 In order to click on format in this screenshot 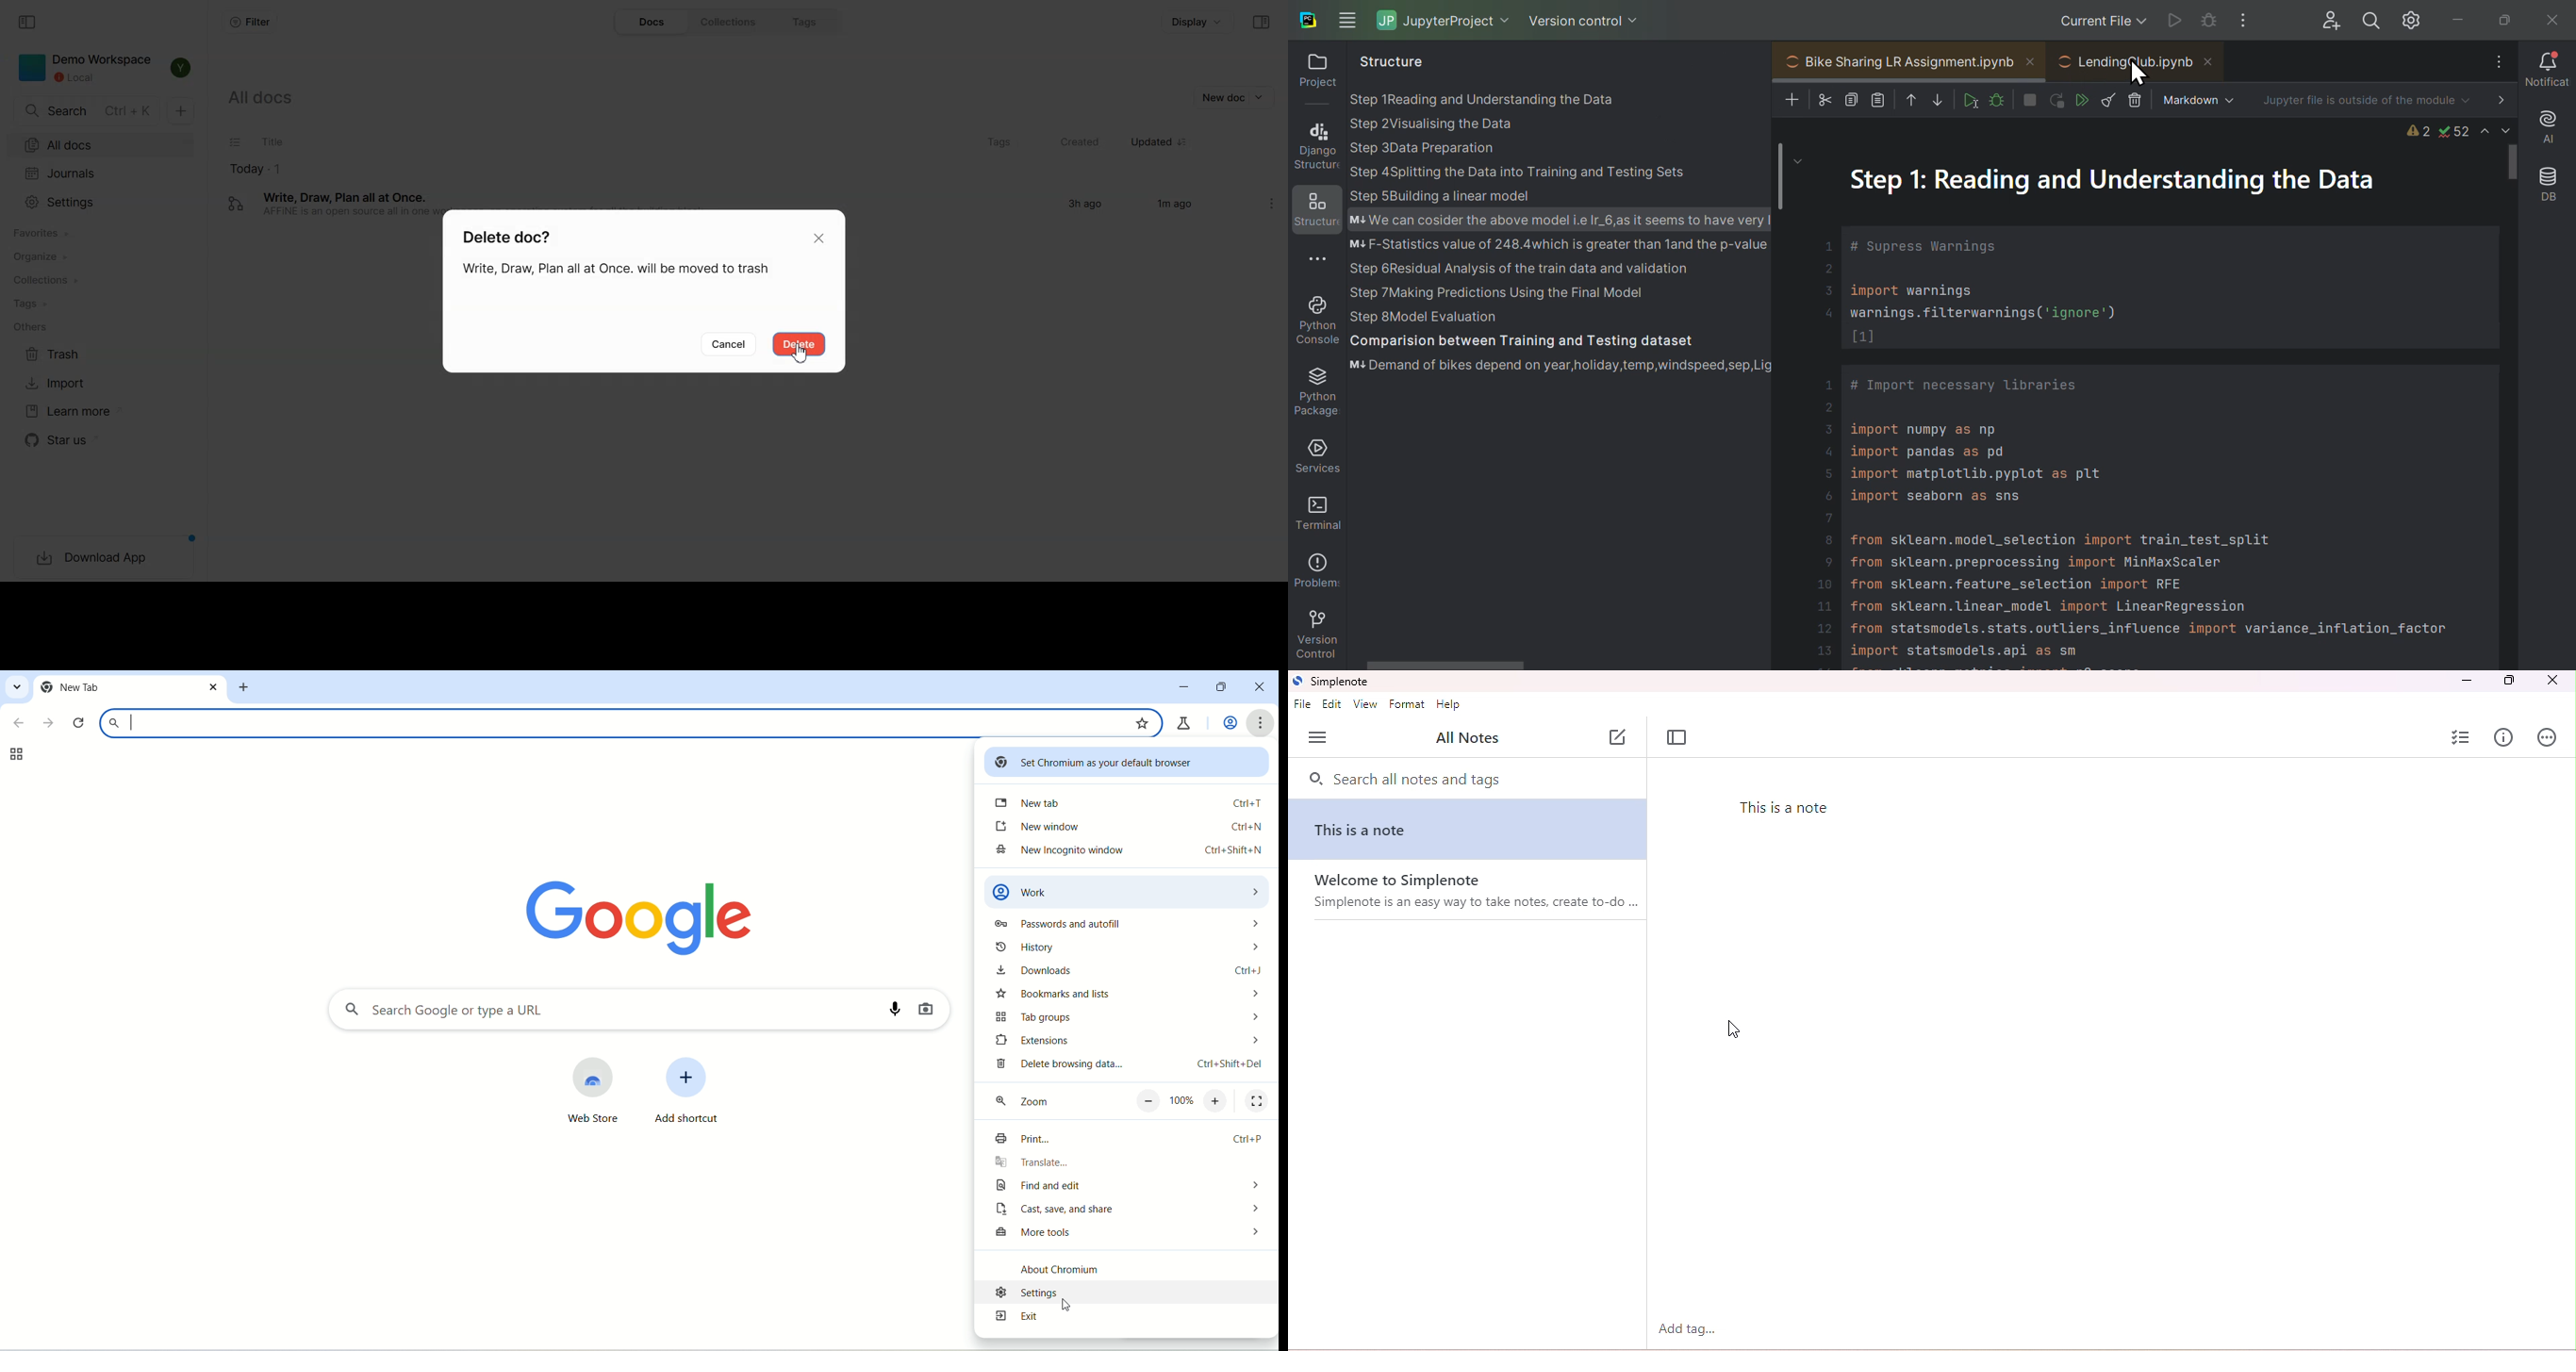, I will do `click(1407, 704)`.